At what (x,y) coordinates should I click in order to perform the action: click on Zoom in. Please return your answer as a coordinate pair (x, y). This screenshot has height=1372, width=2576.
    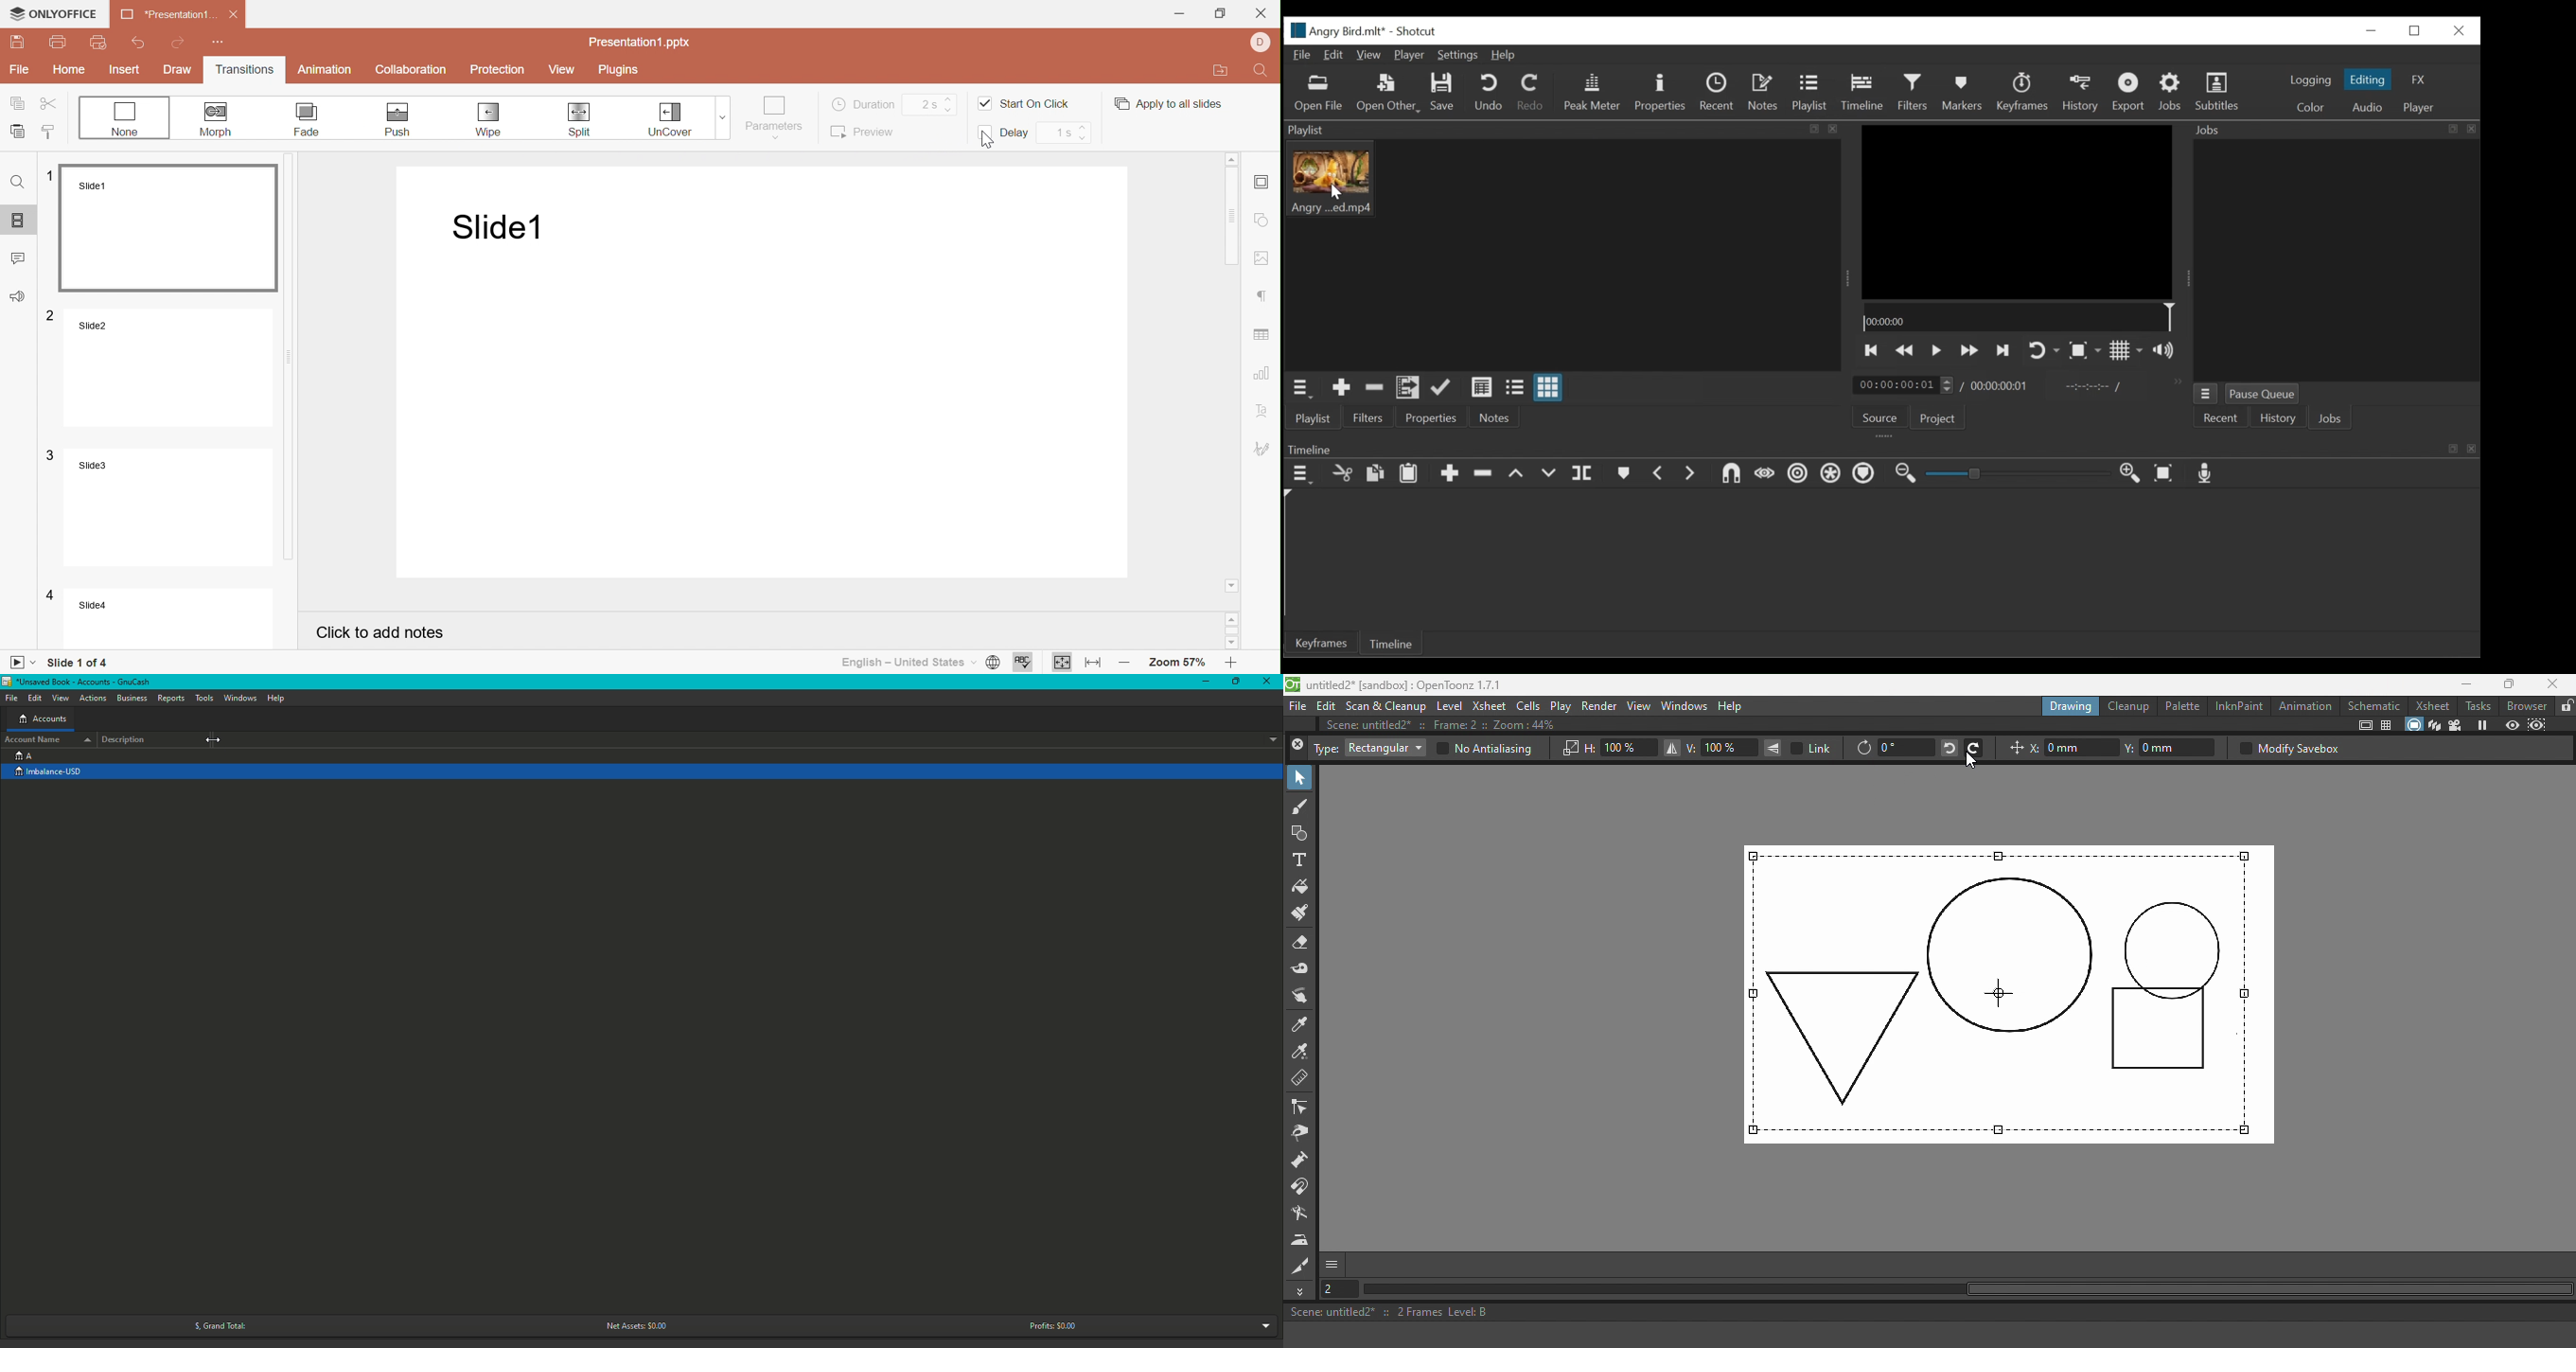
    Looking at the image, I should click on (1232, 665).